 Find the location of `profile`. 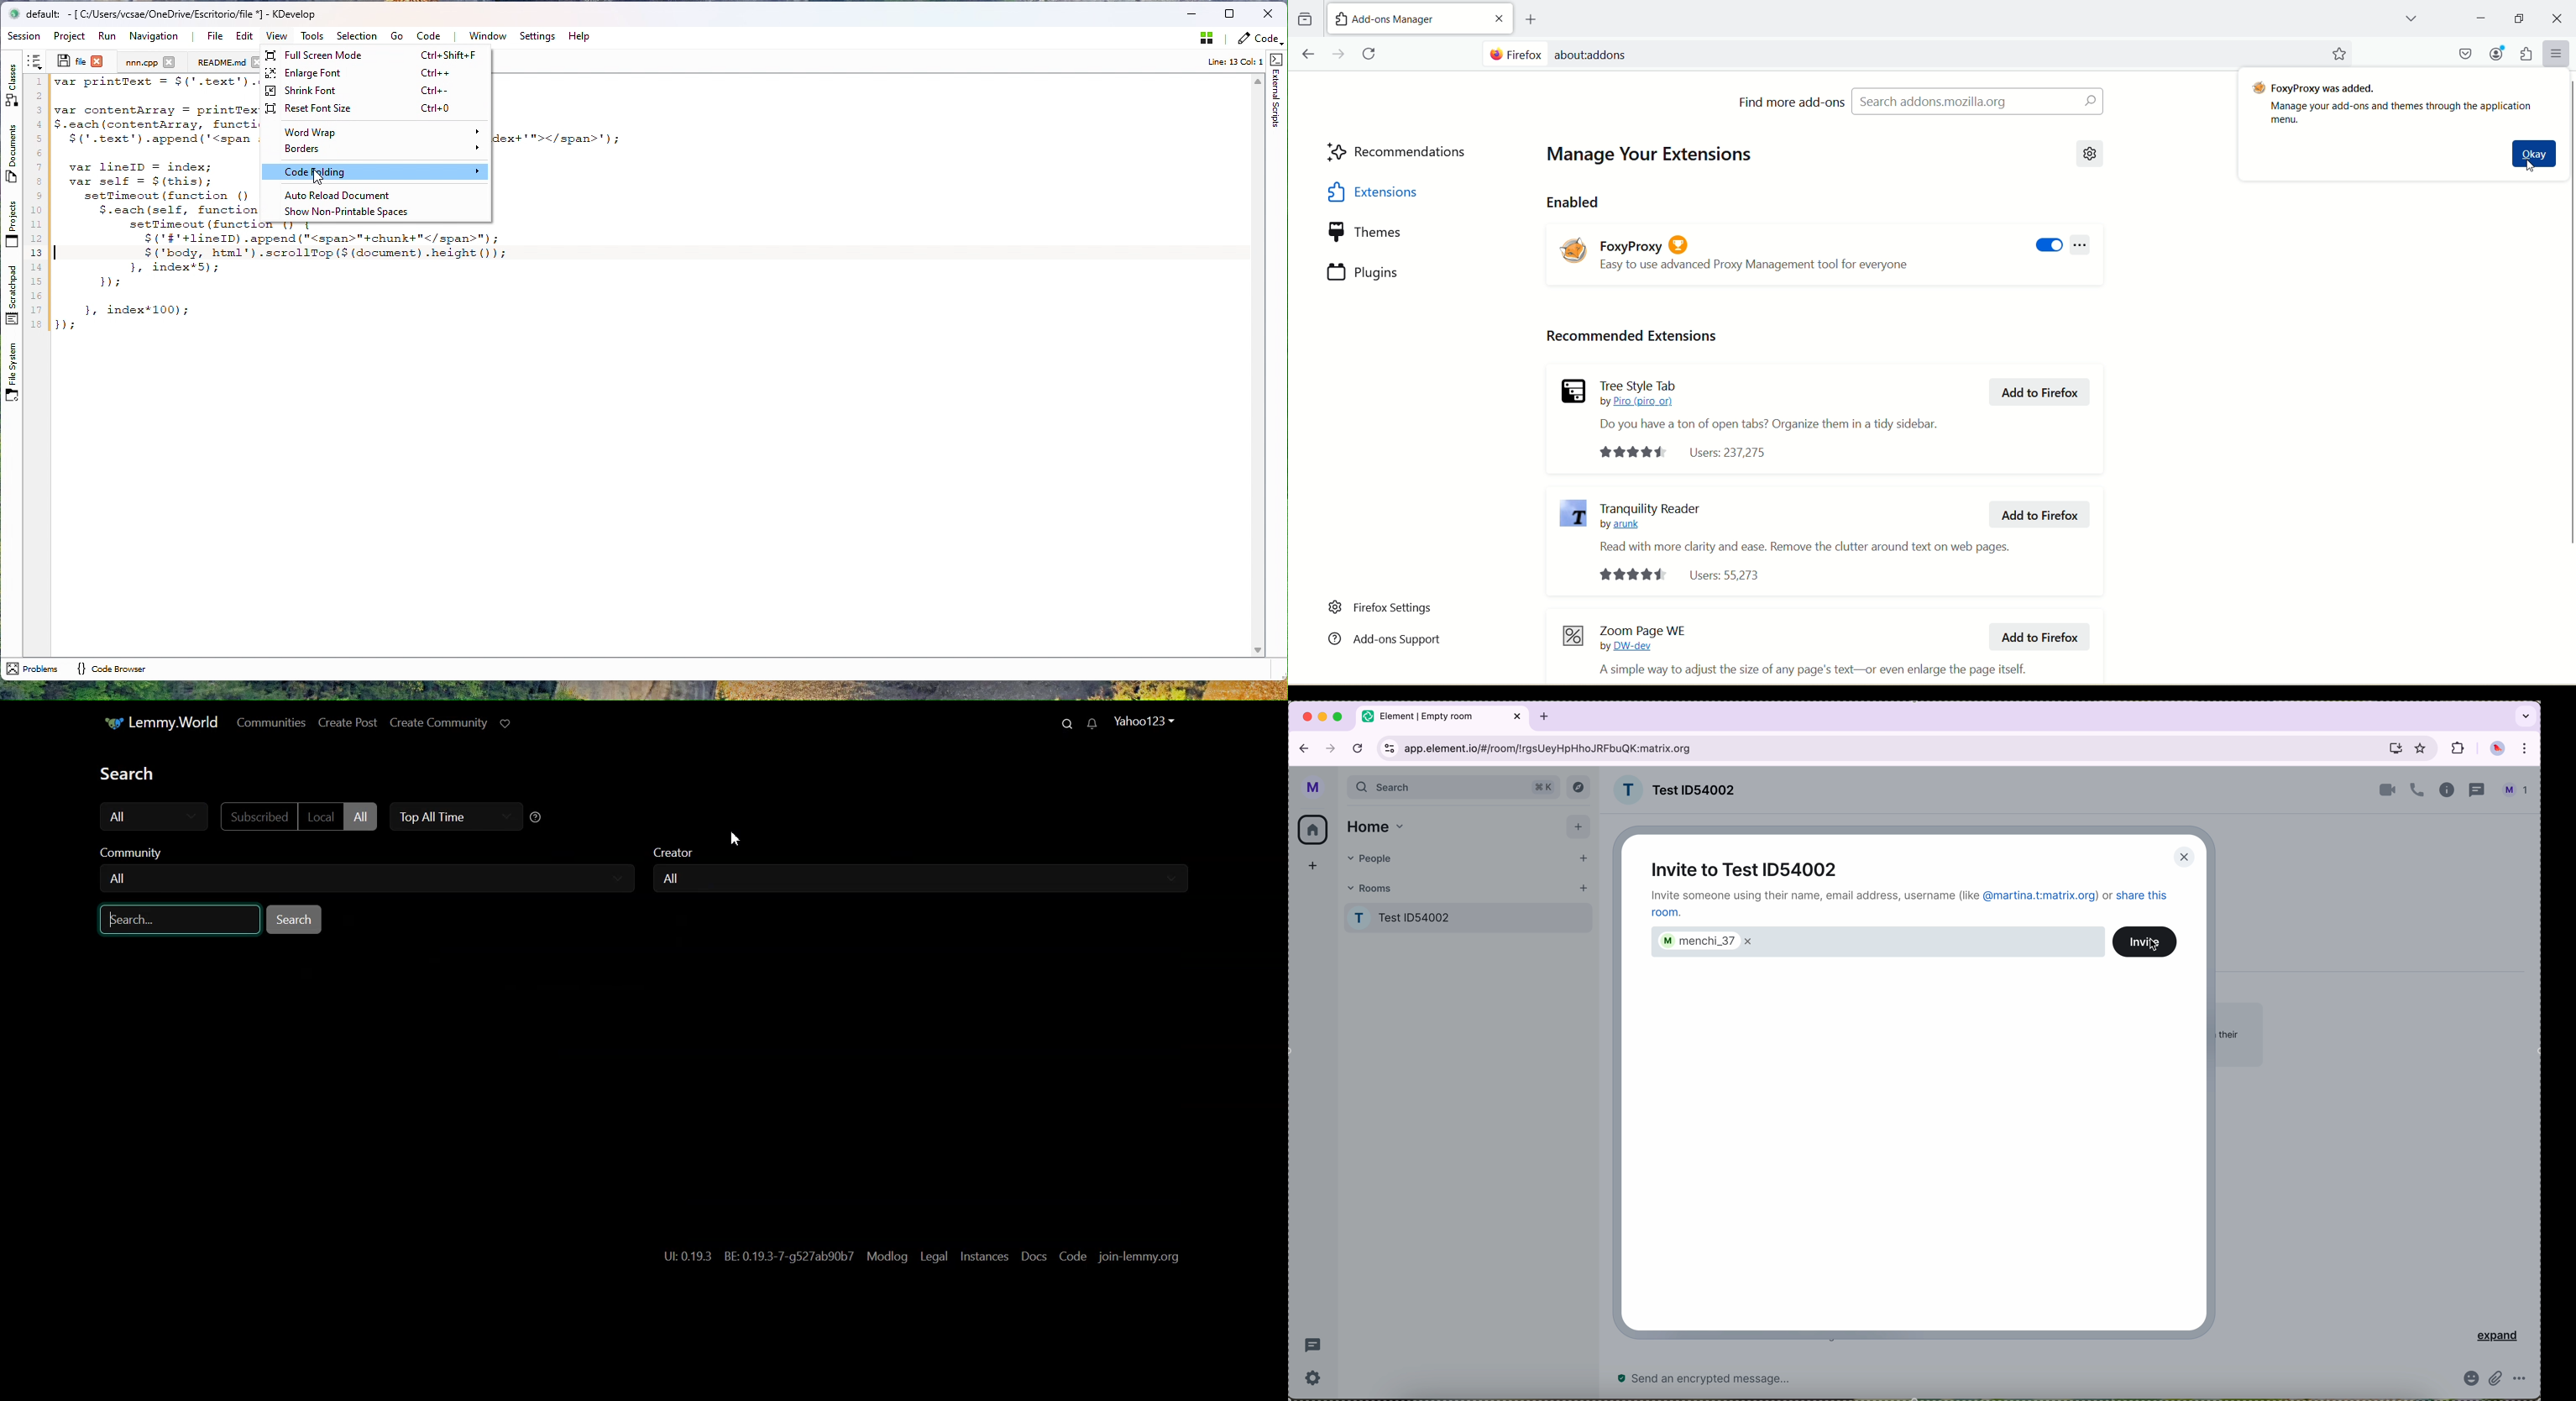

profile is located at coordinates (2518, 791).